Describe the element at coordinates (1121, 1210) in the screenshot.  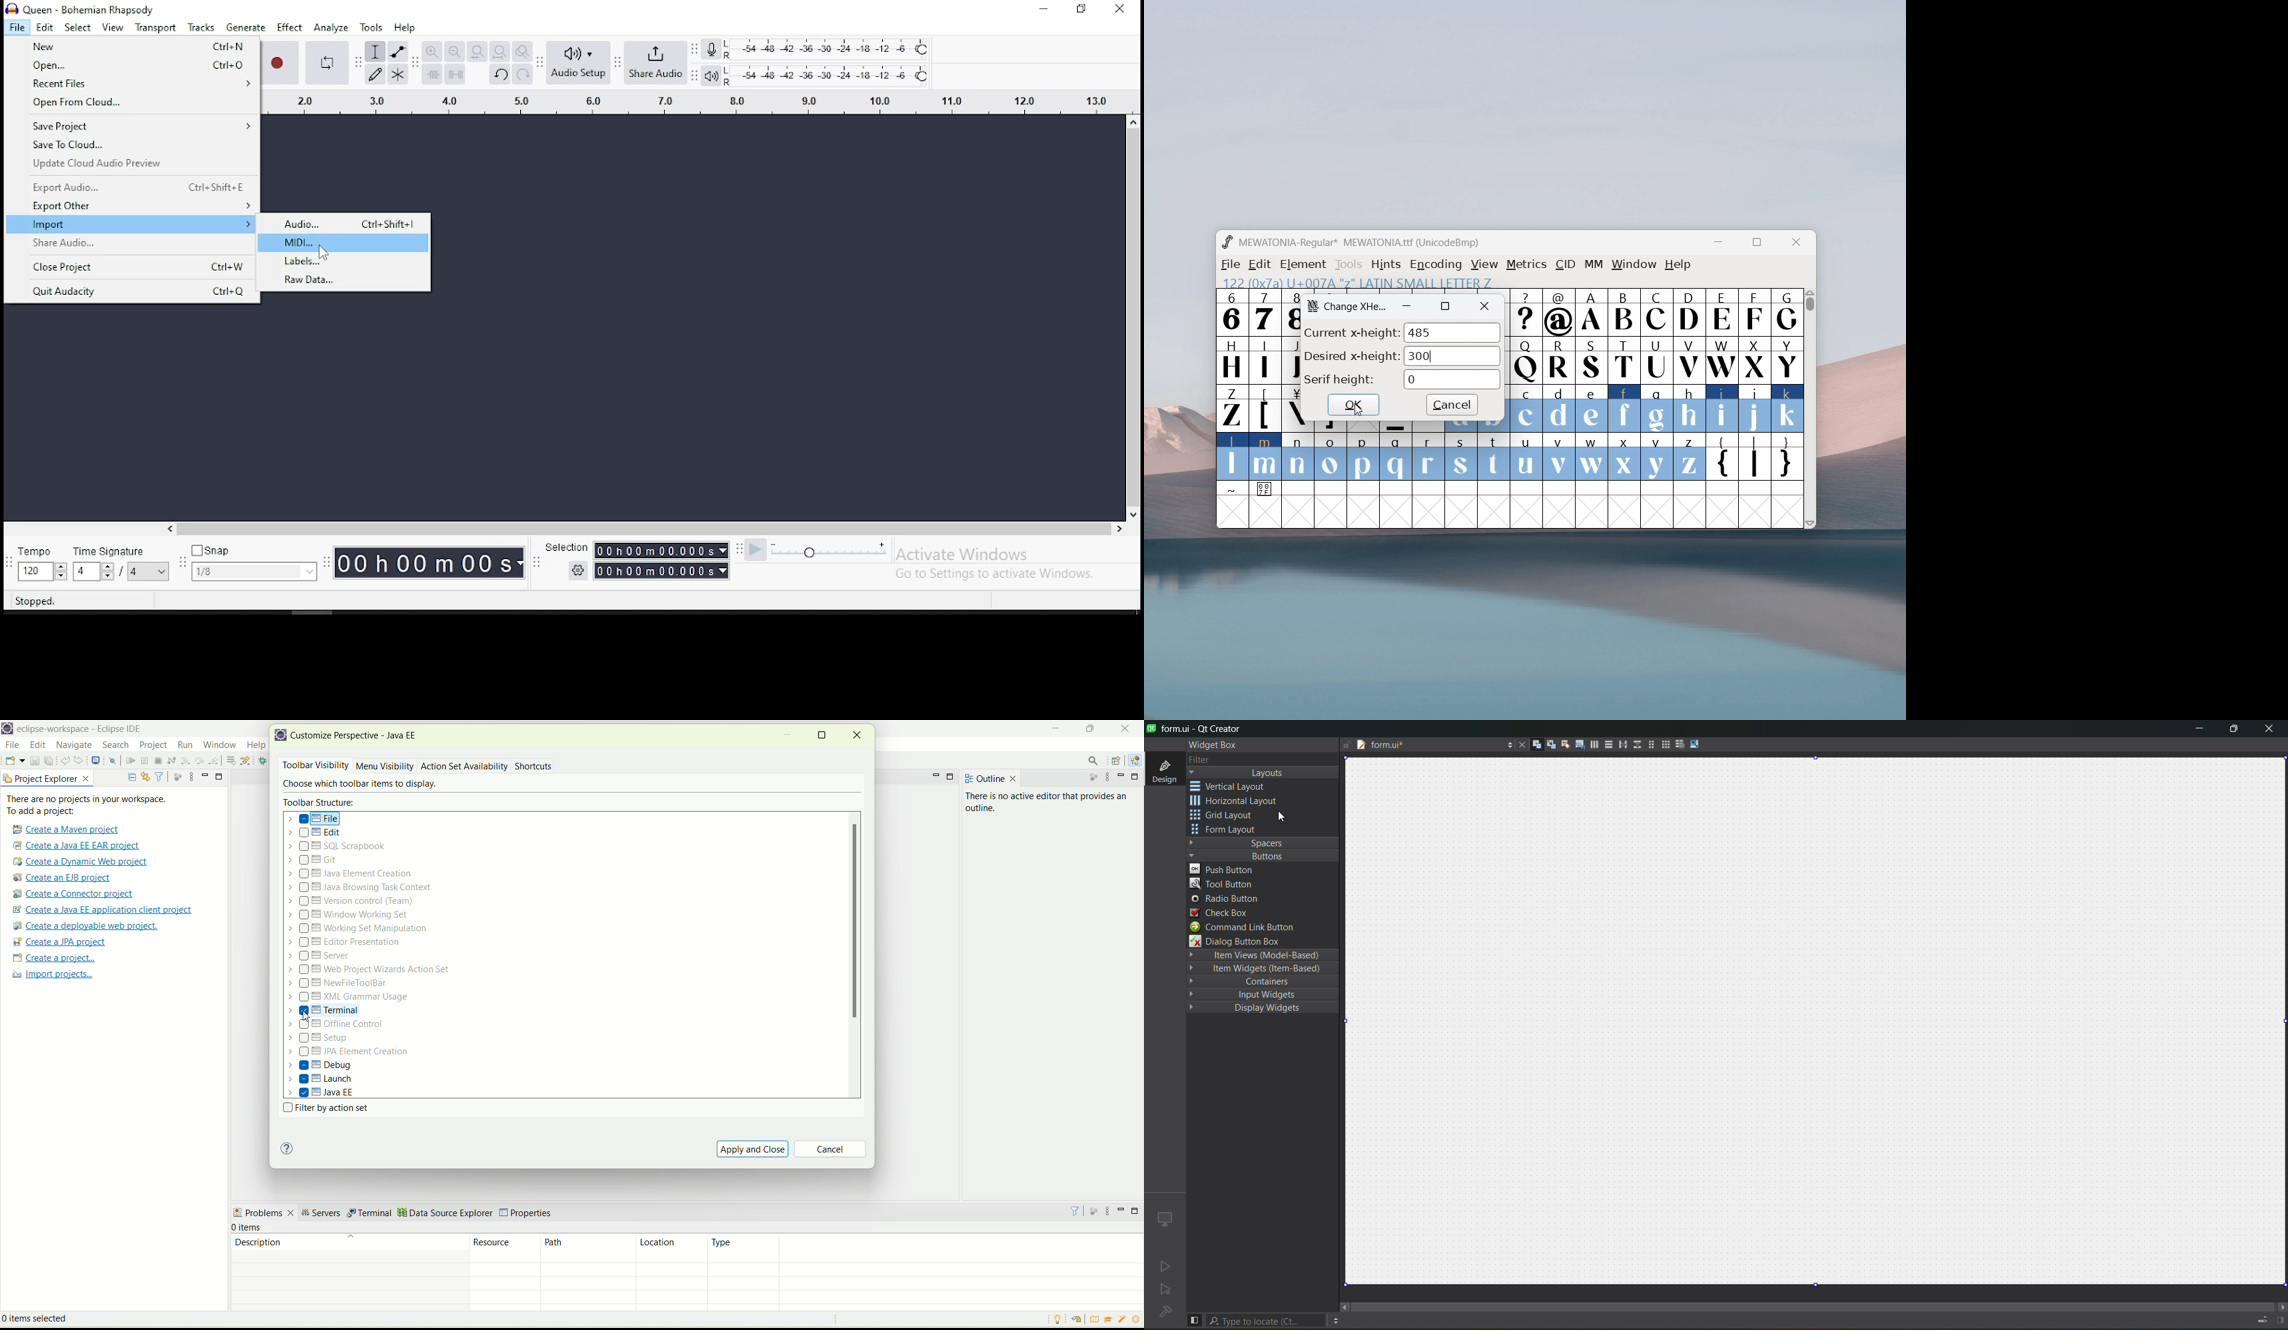
I see `minimize` at that location.